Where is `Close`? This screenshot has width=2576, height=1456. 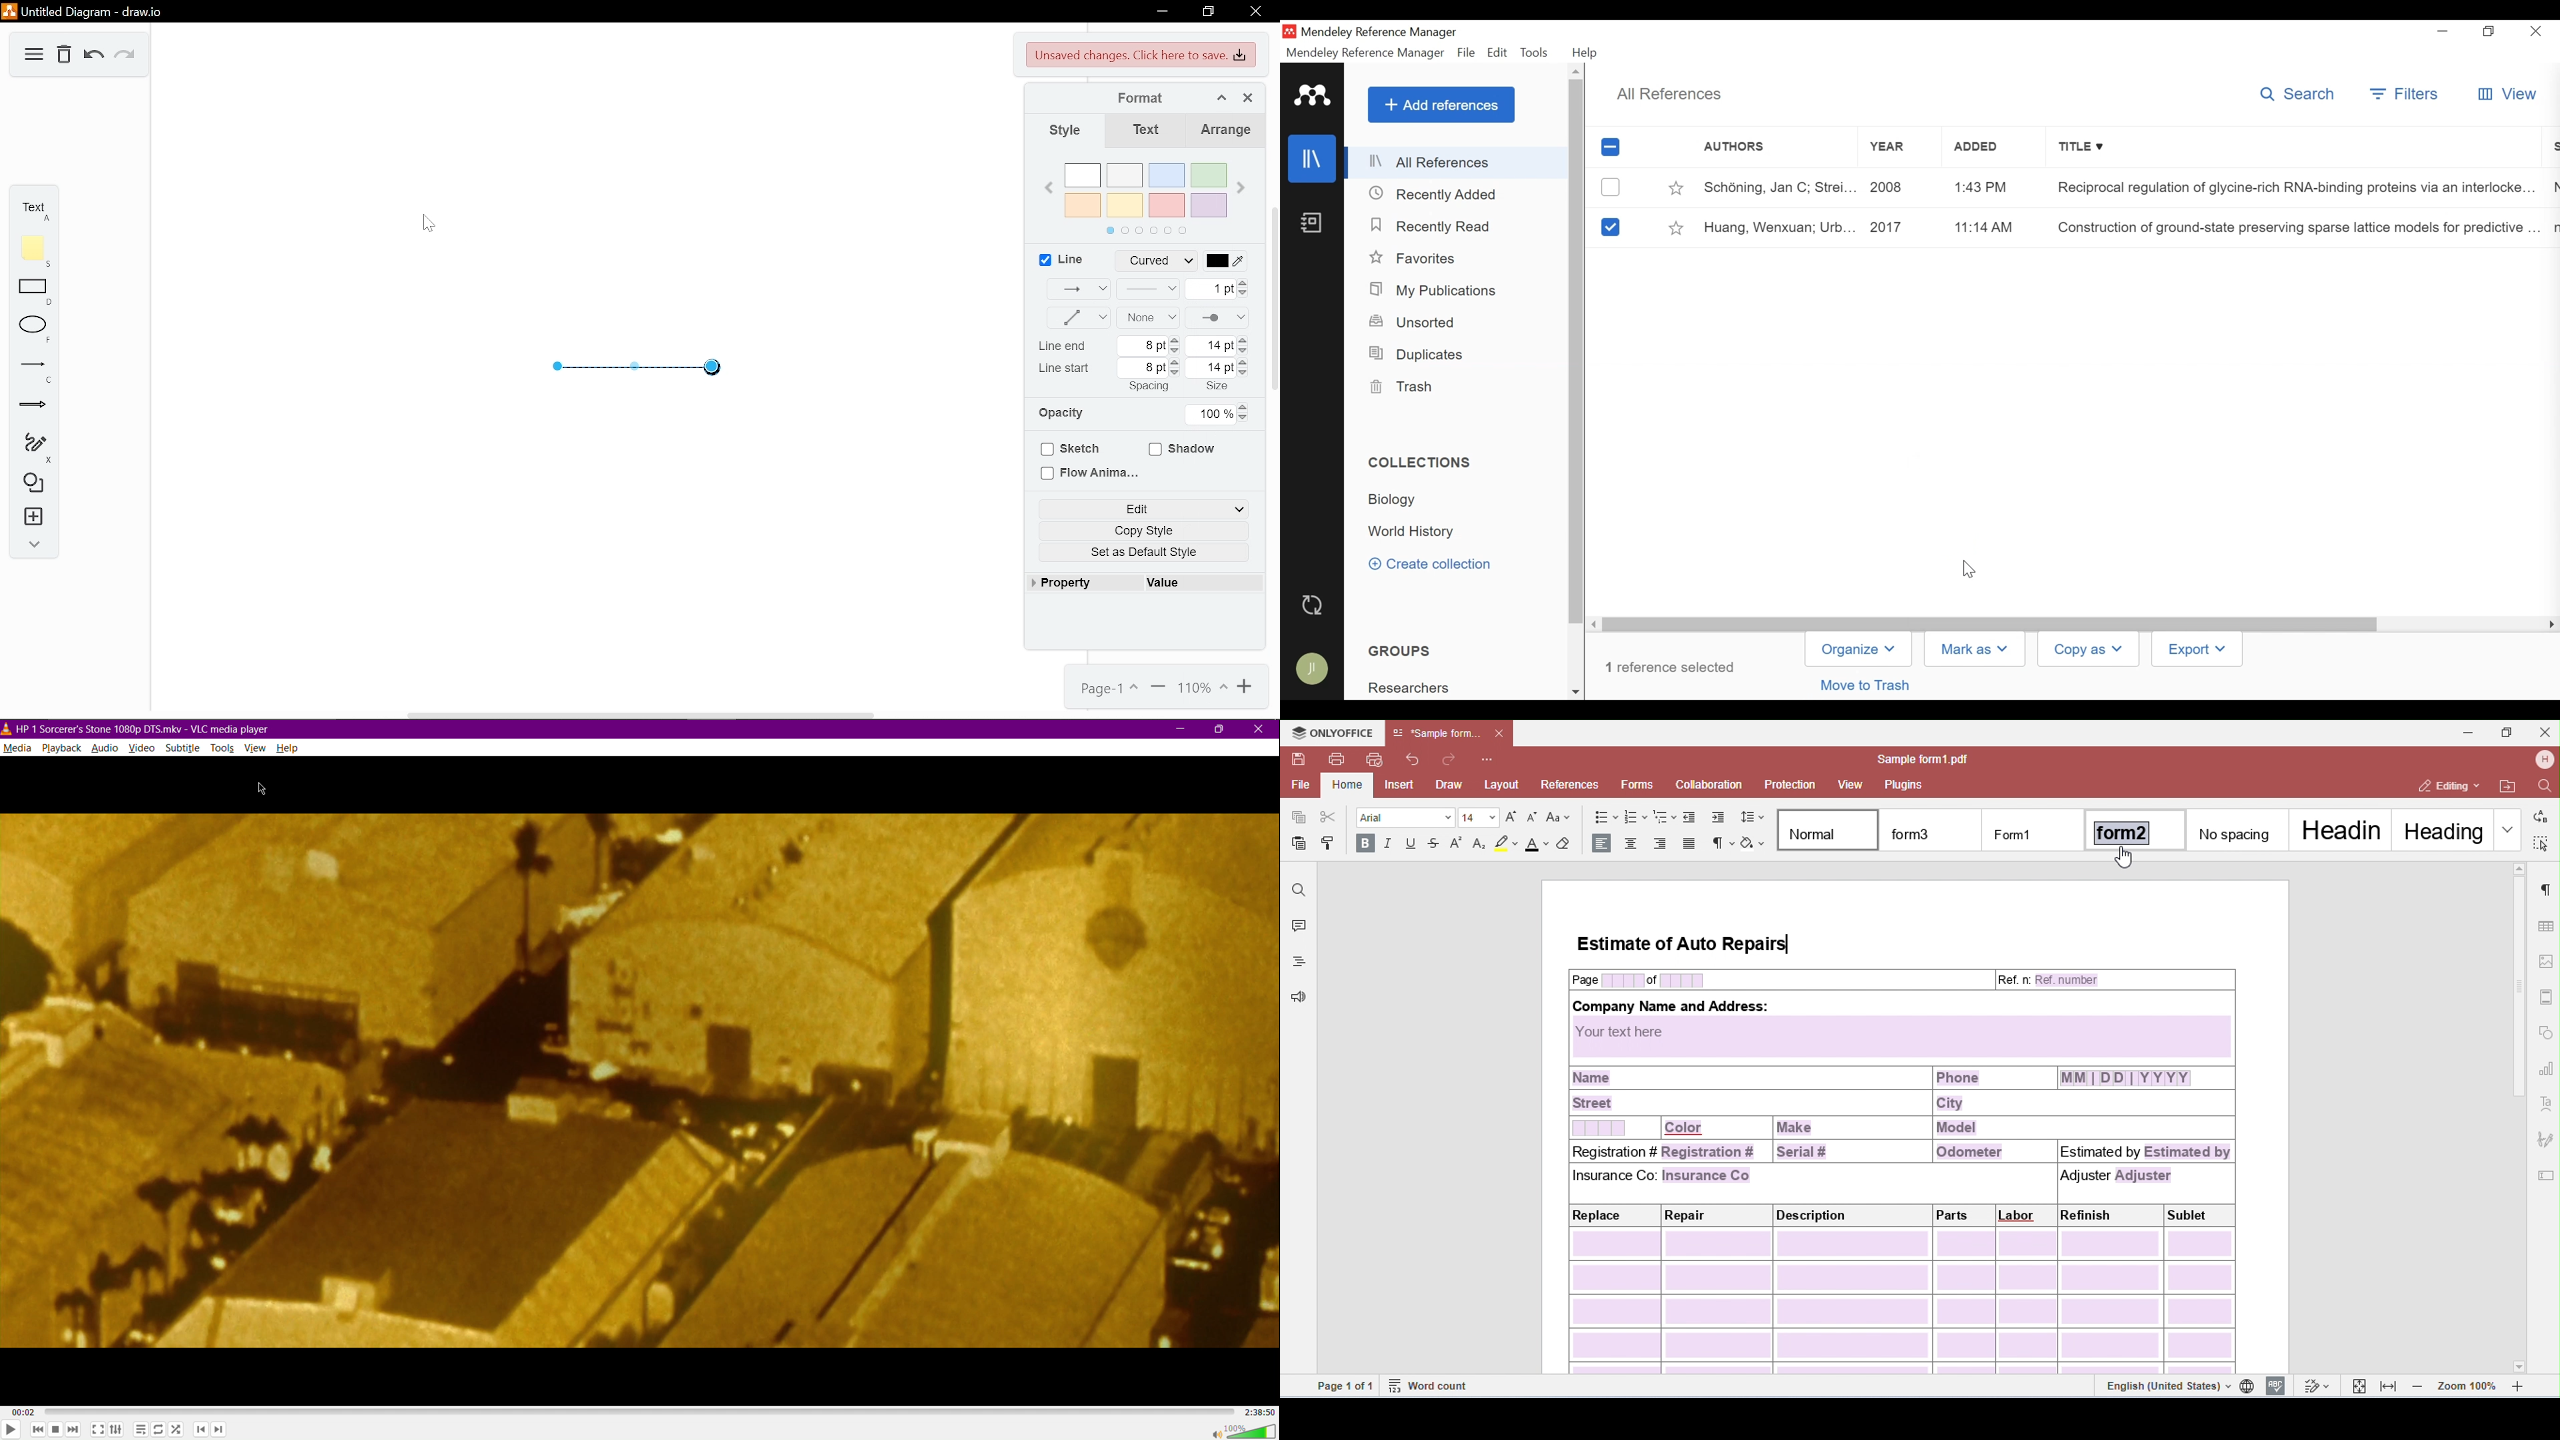
Close is located at coordinates (1256, 13).